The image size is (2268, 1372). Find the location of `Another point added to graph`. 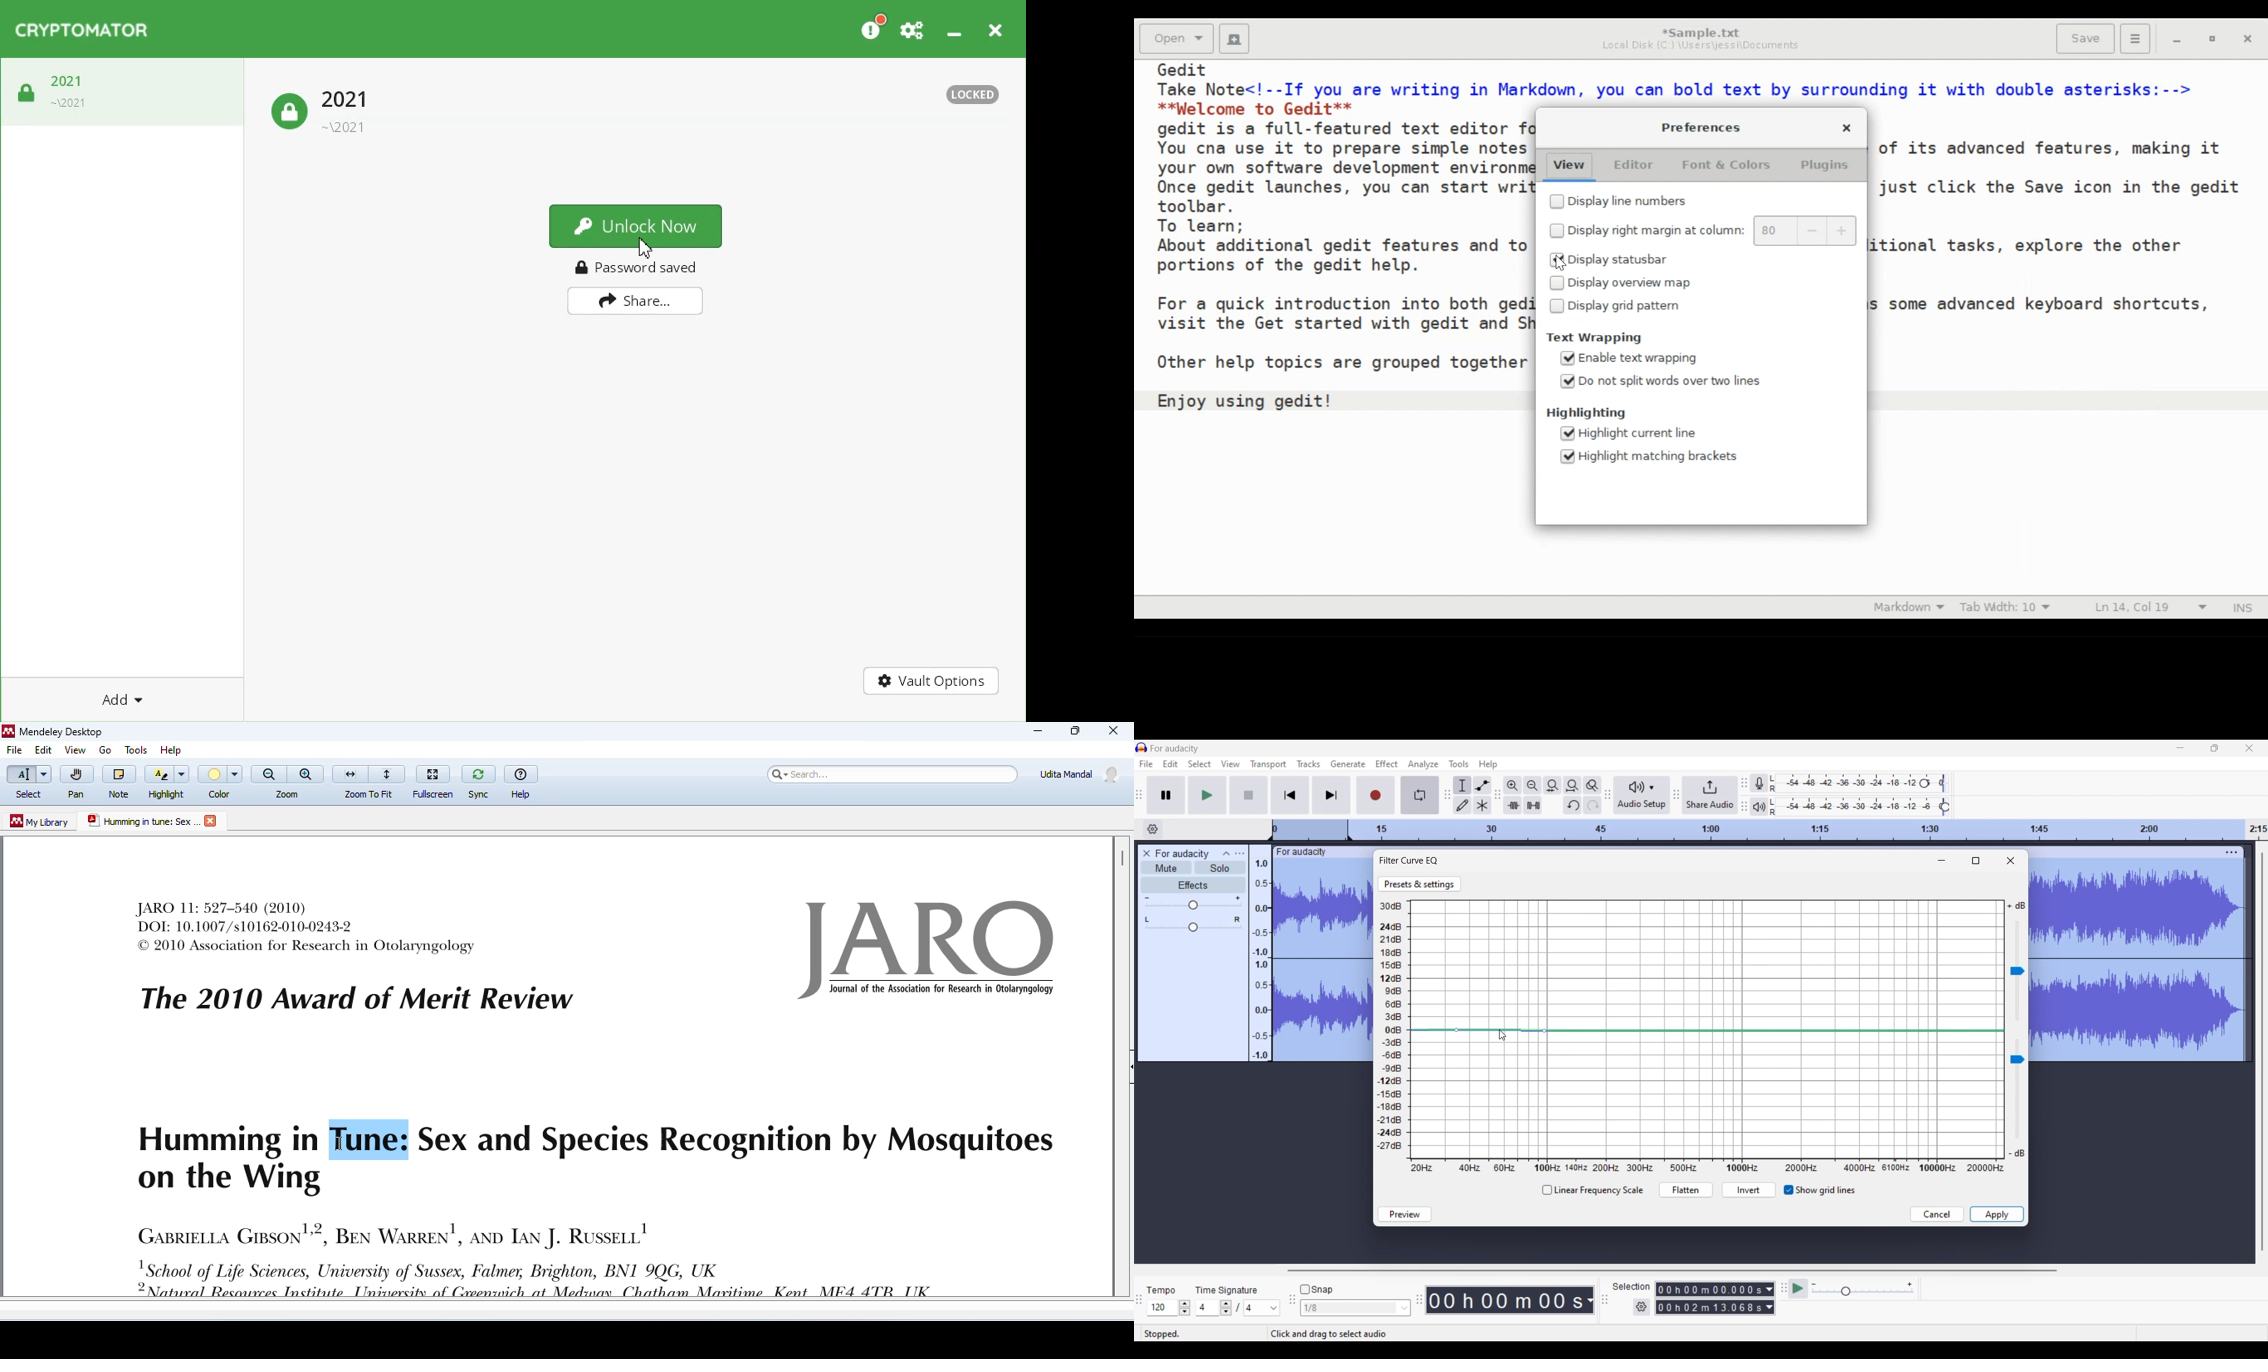

Another point added to graph is located at coordinates (1544, 1031).